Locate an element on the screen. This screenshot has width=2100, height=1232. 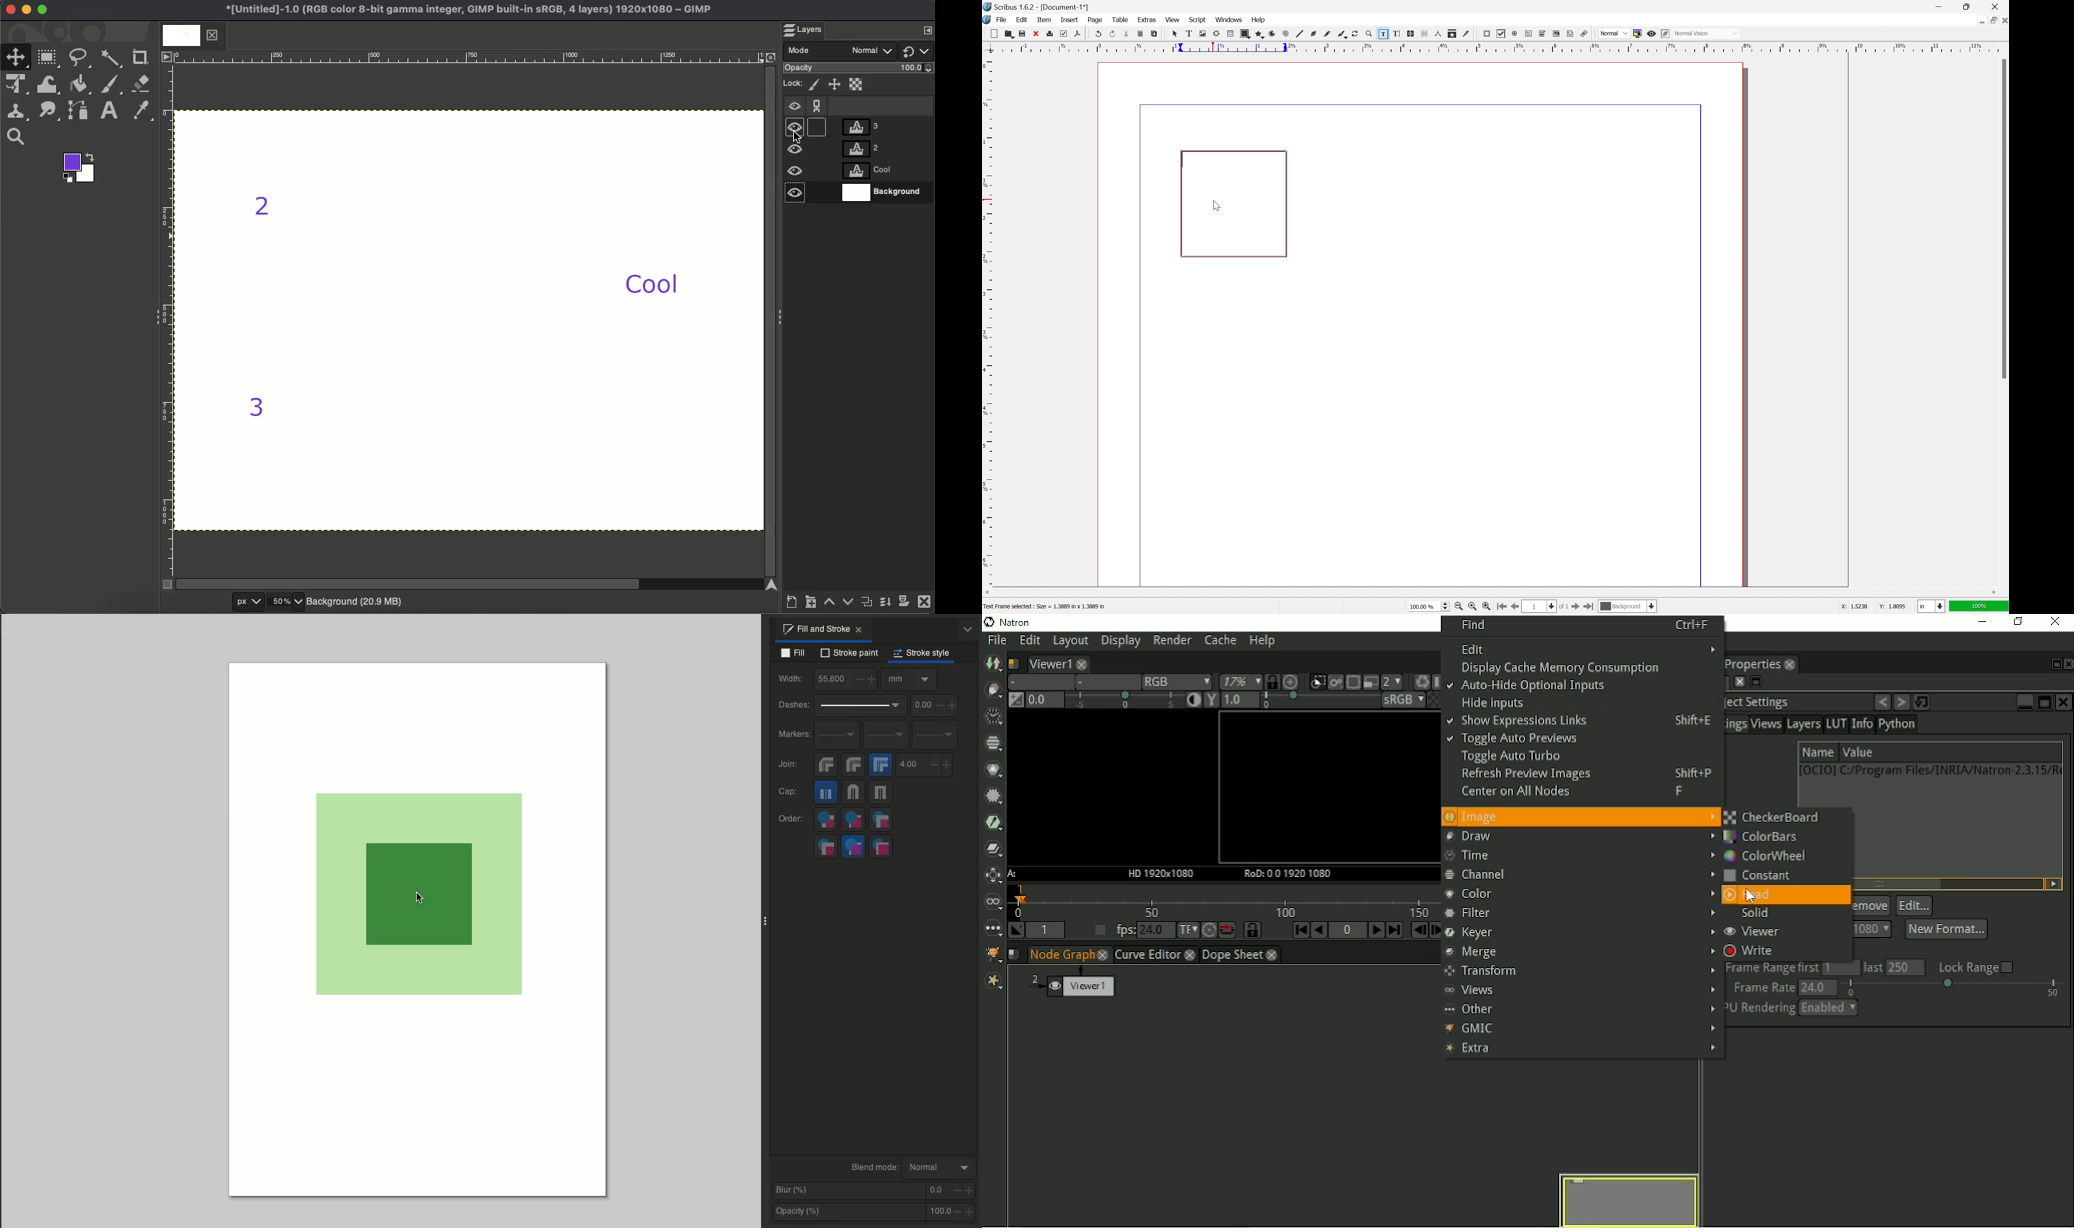
item is located at coordinates (1045, 19).